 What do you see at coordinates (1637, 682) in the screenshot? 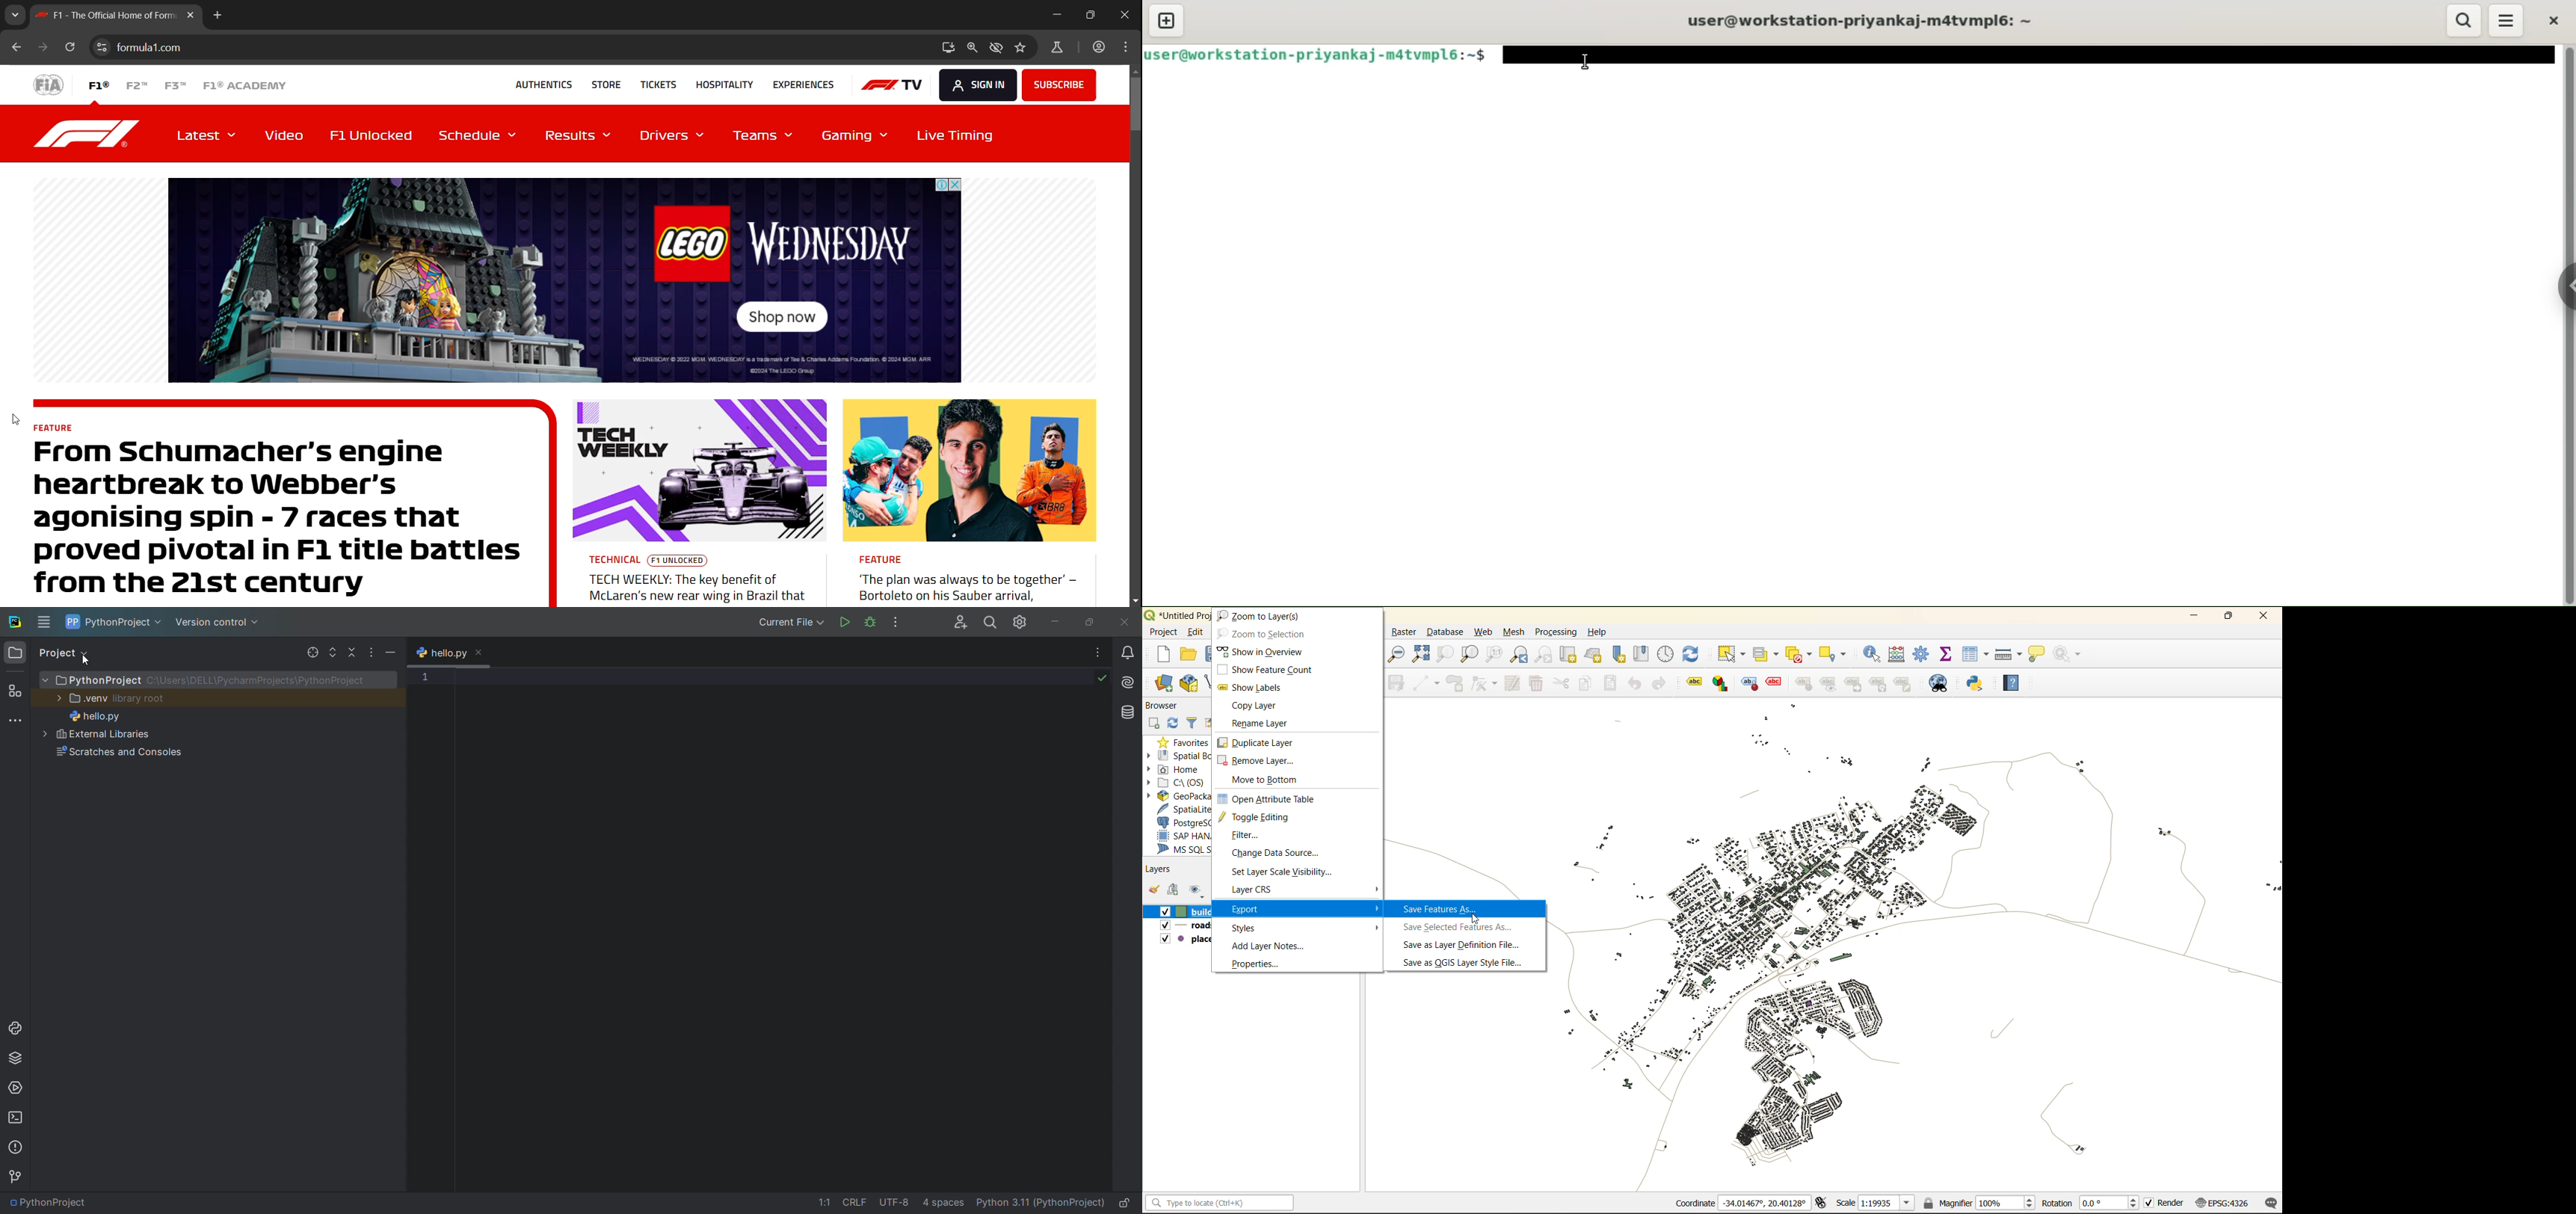
I see `undo` at bounding box center [1637, 682].